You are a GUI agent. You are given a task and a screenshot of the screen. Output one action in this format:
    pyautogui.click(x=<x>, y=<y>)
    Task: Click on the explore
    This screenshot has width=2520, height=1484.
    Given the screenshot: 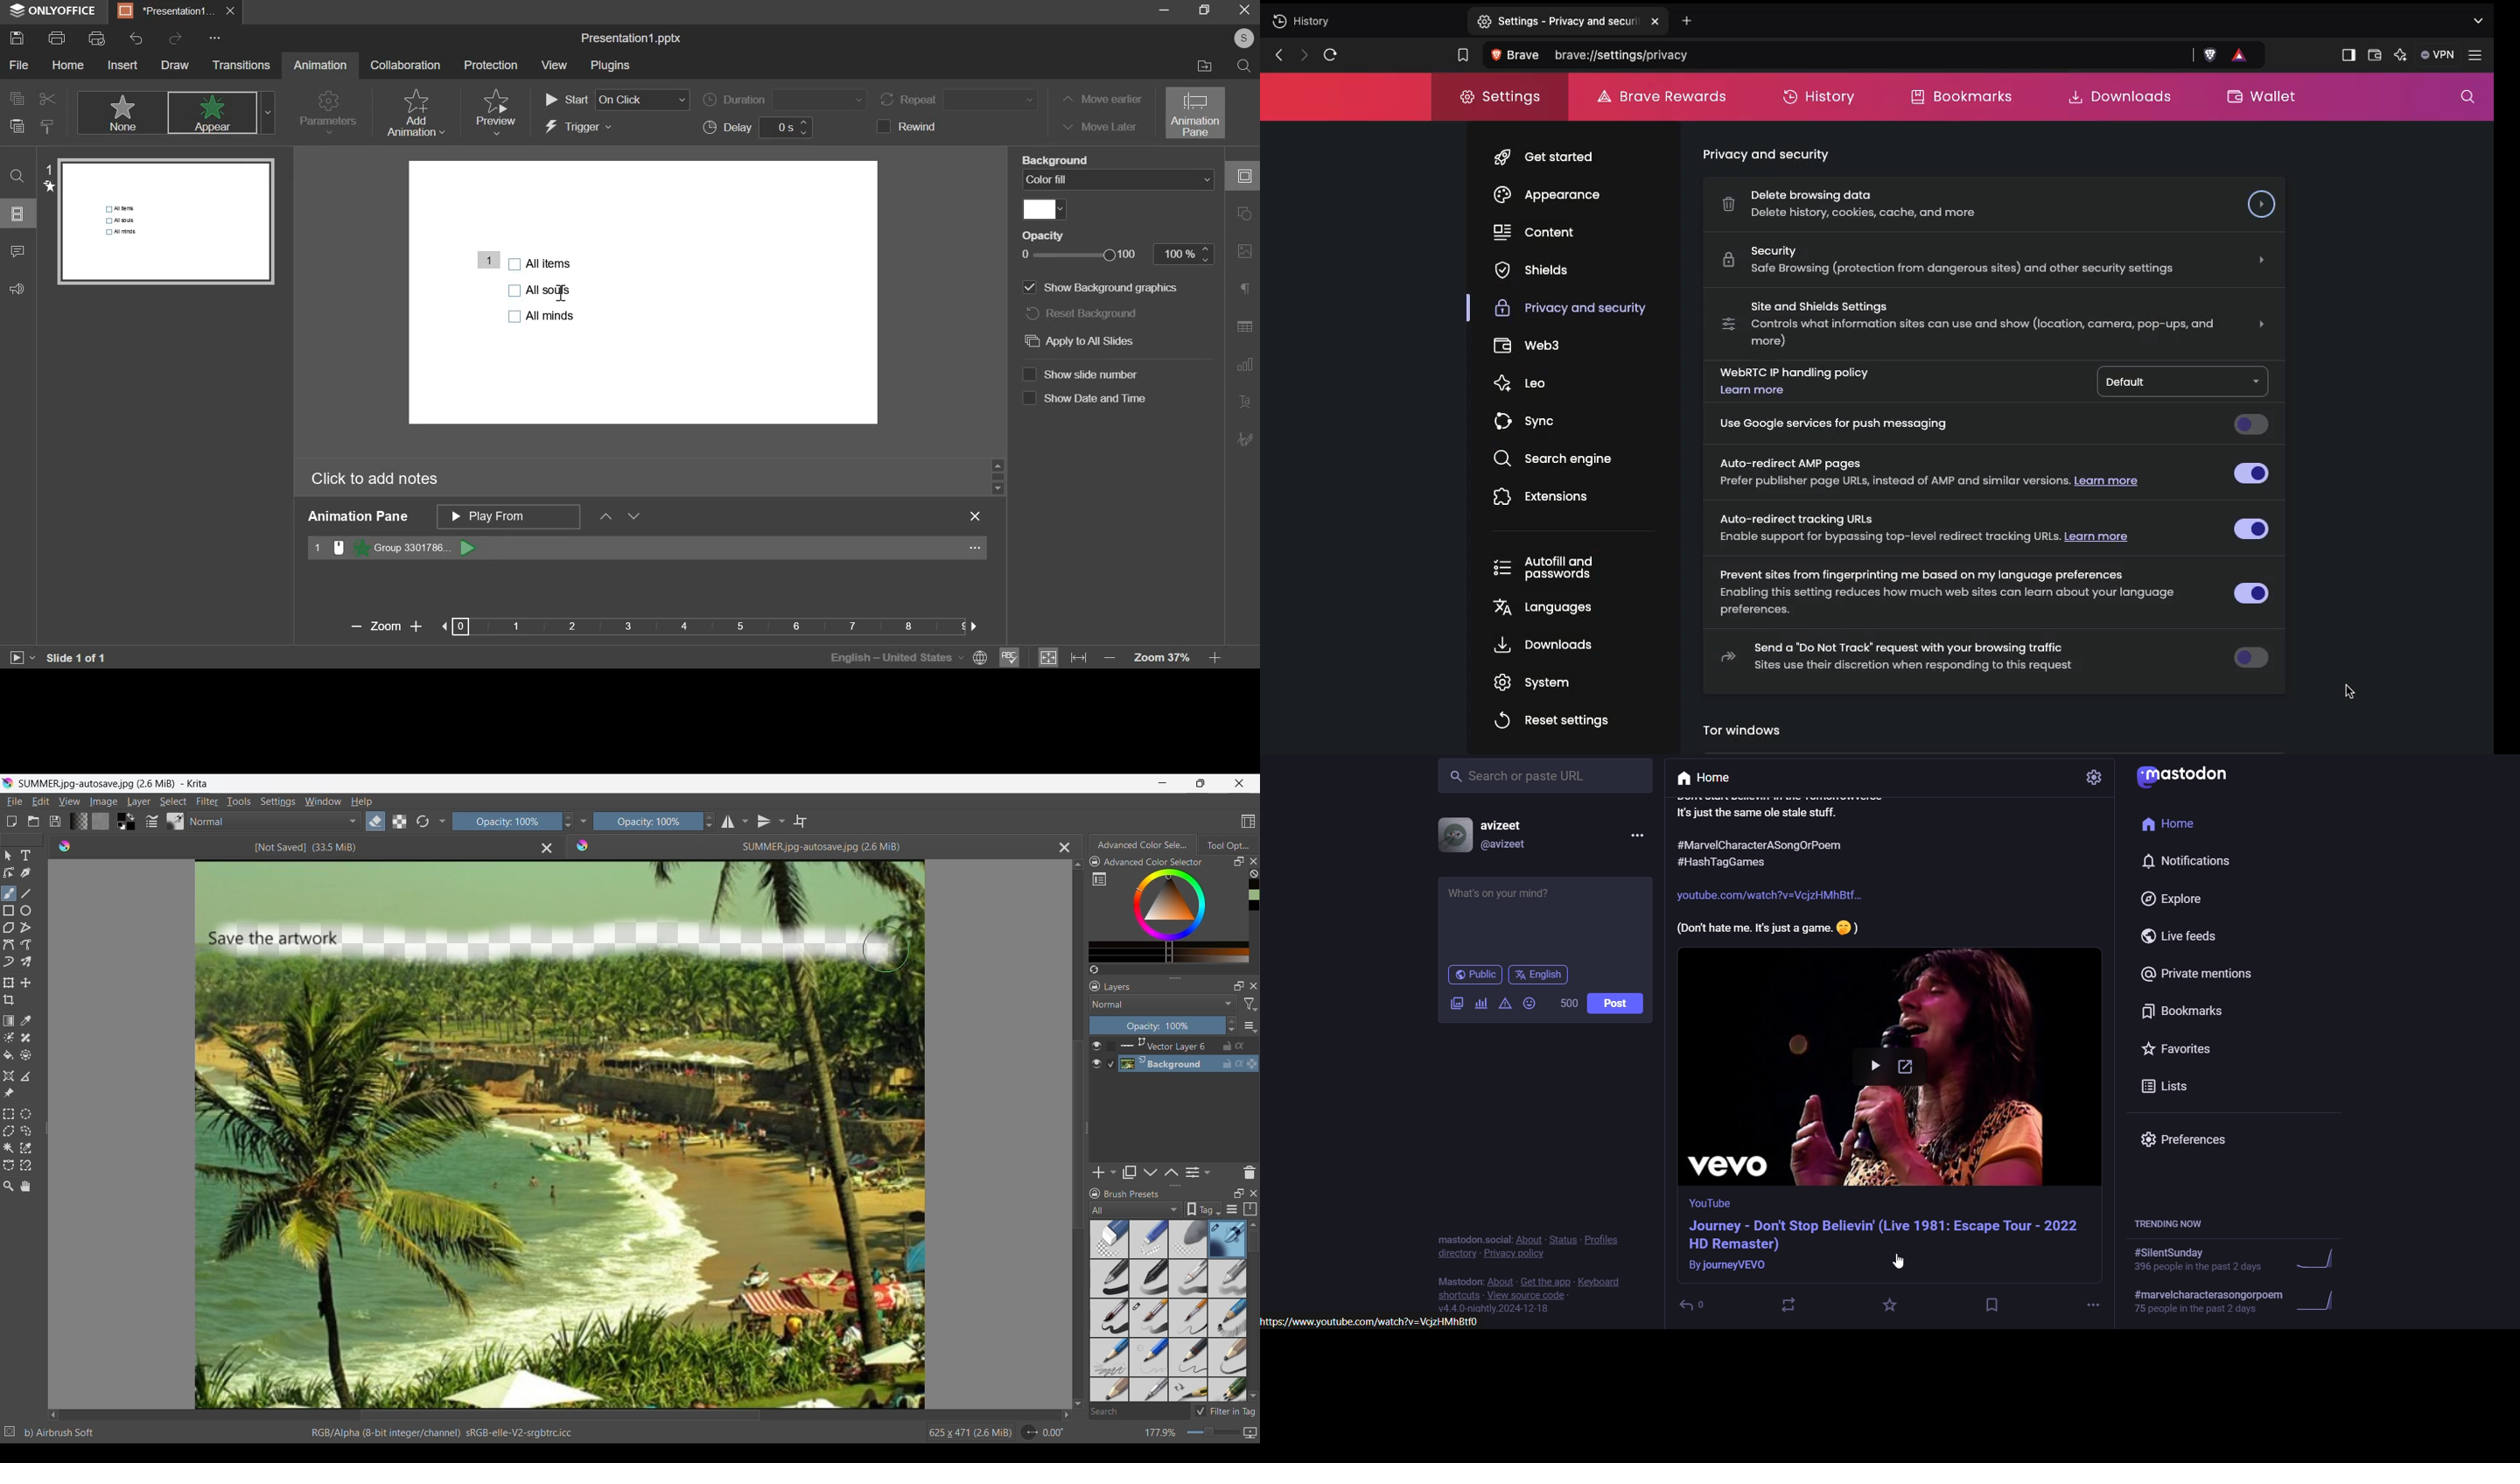 What is the action you would take?
    pyautogui.click(x=2173, y=899)
    